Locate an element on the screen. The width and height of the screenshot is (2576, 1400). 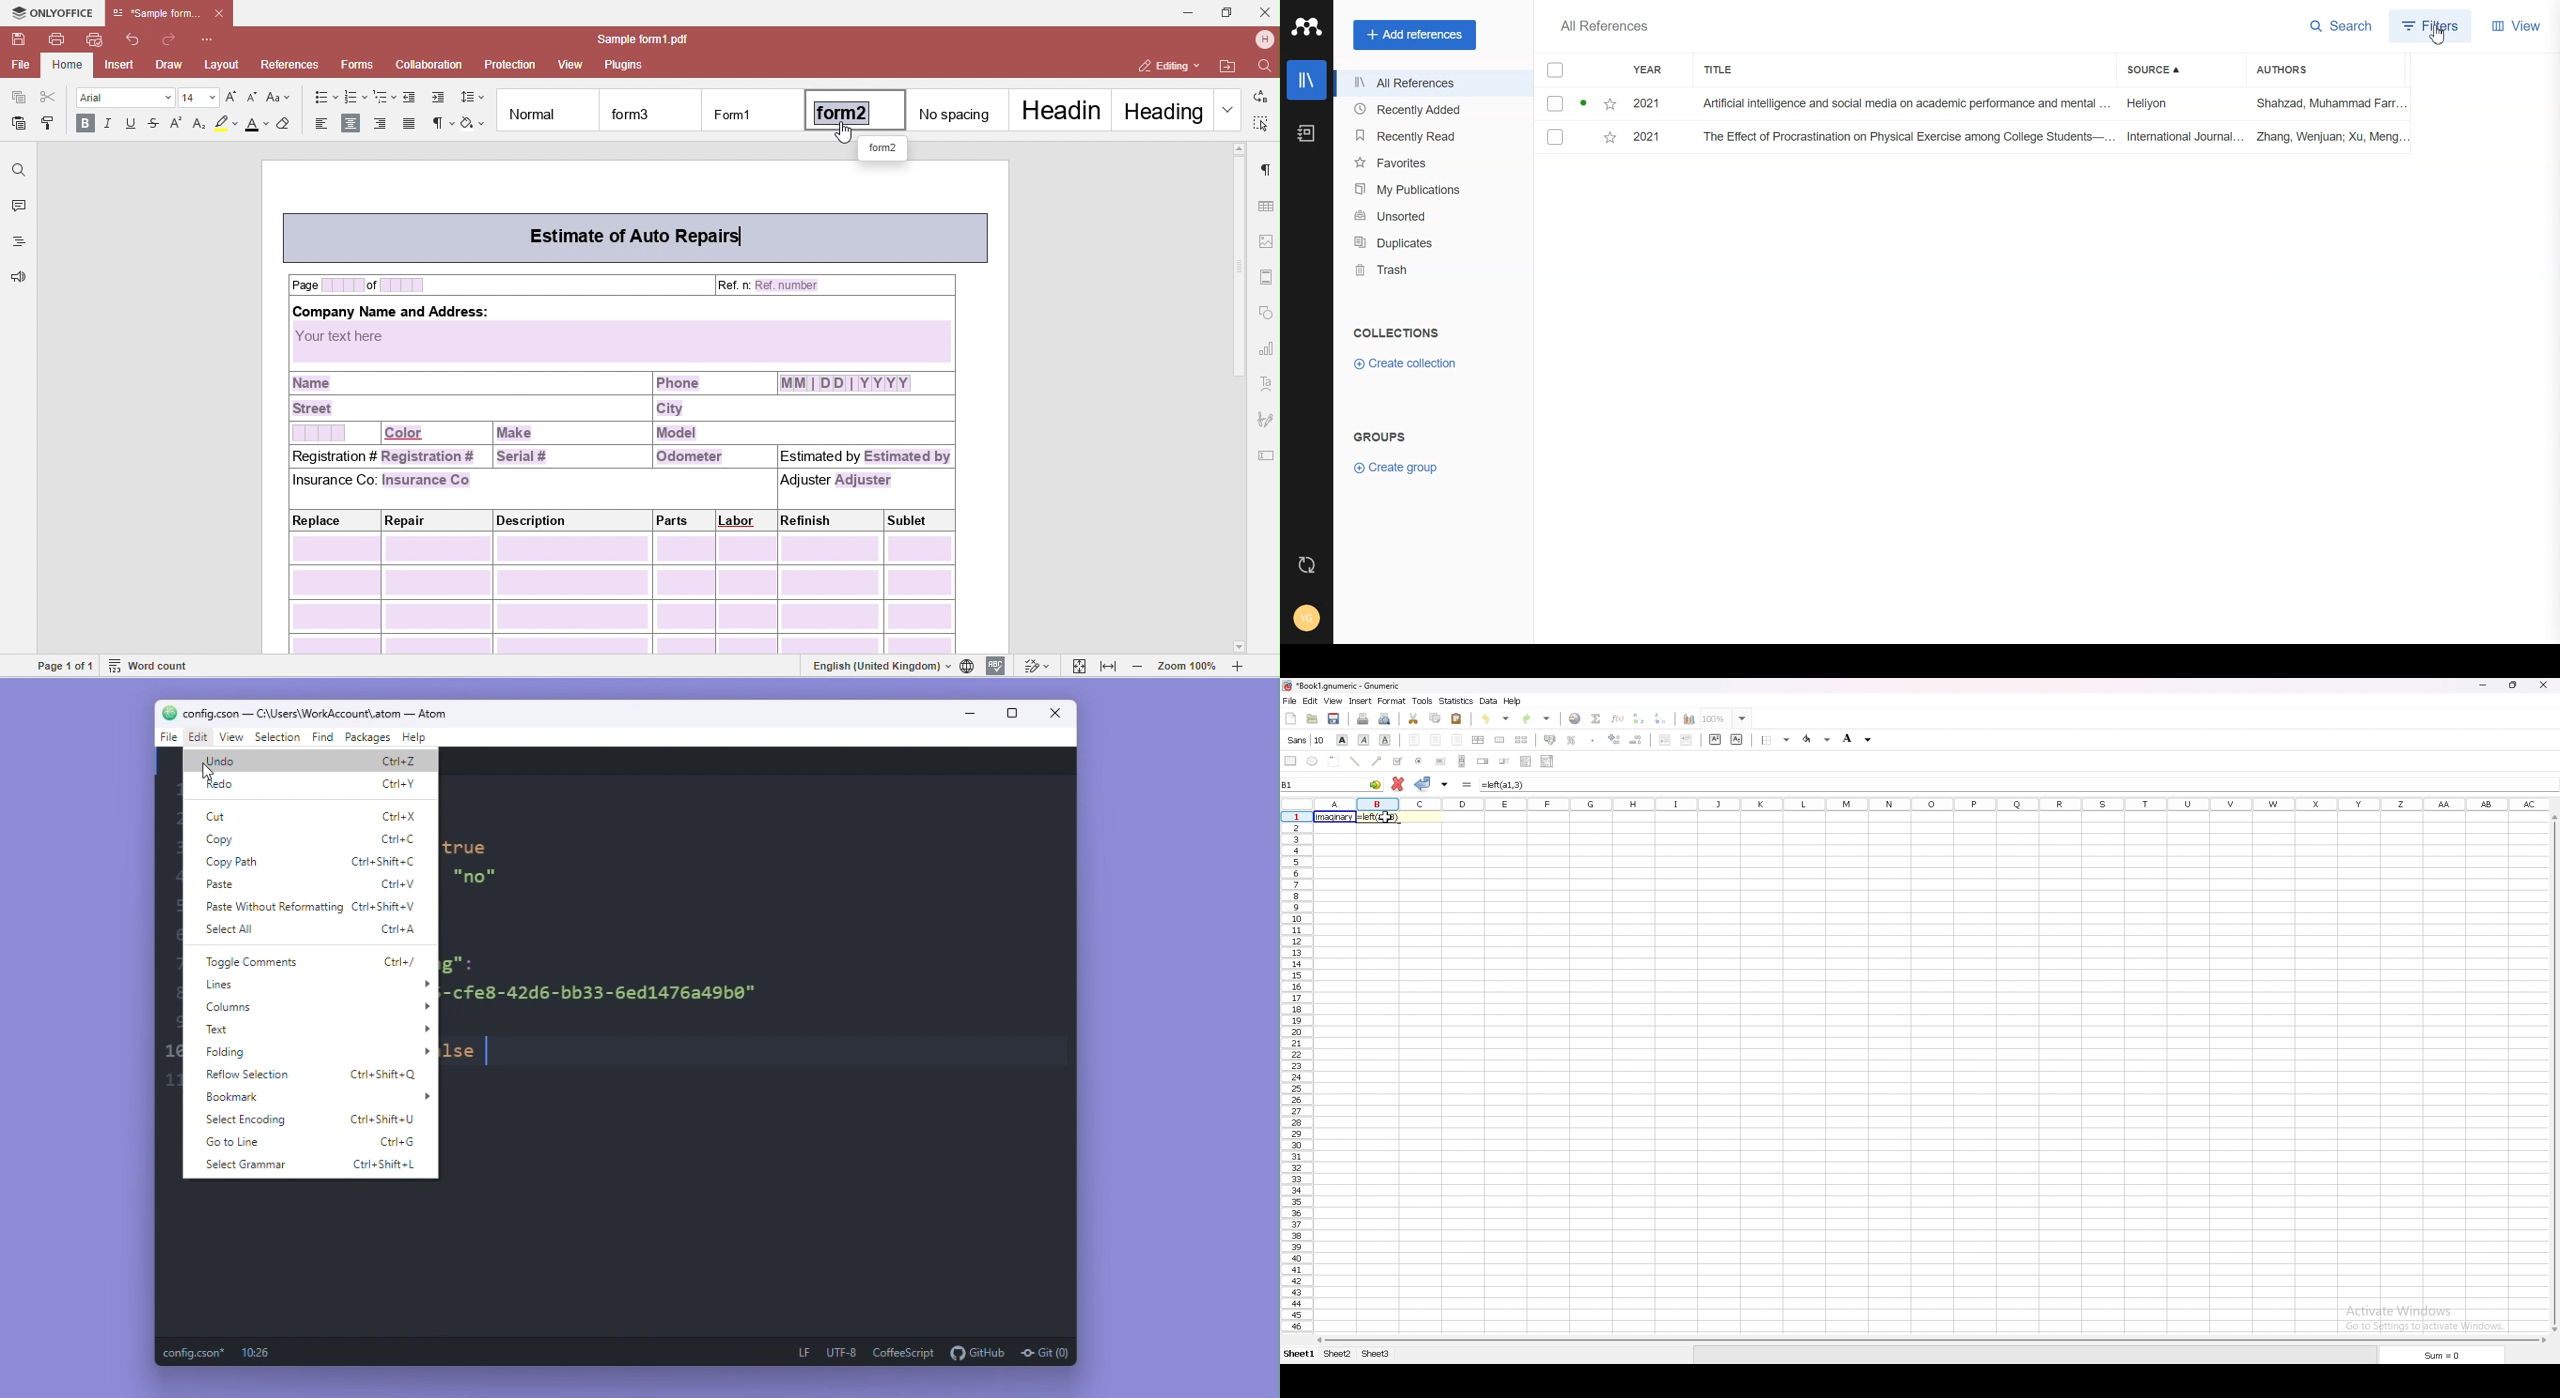
file is located at coordinates (1290, 701).